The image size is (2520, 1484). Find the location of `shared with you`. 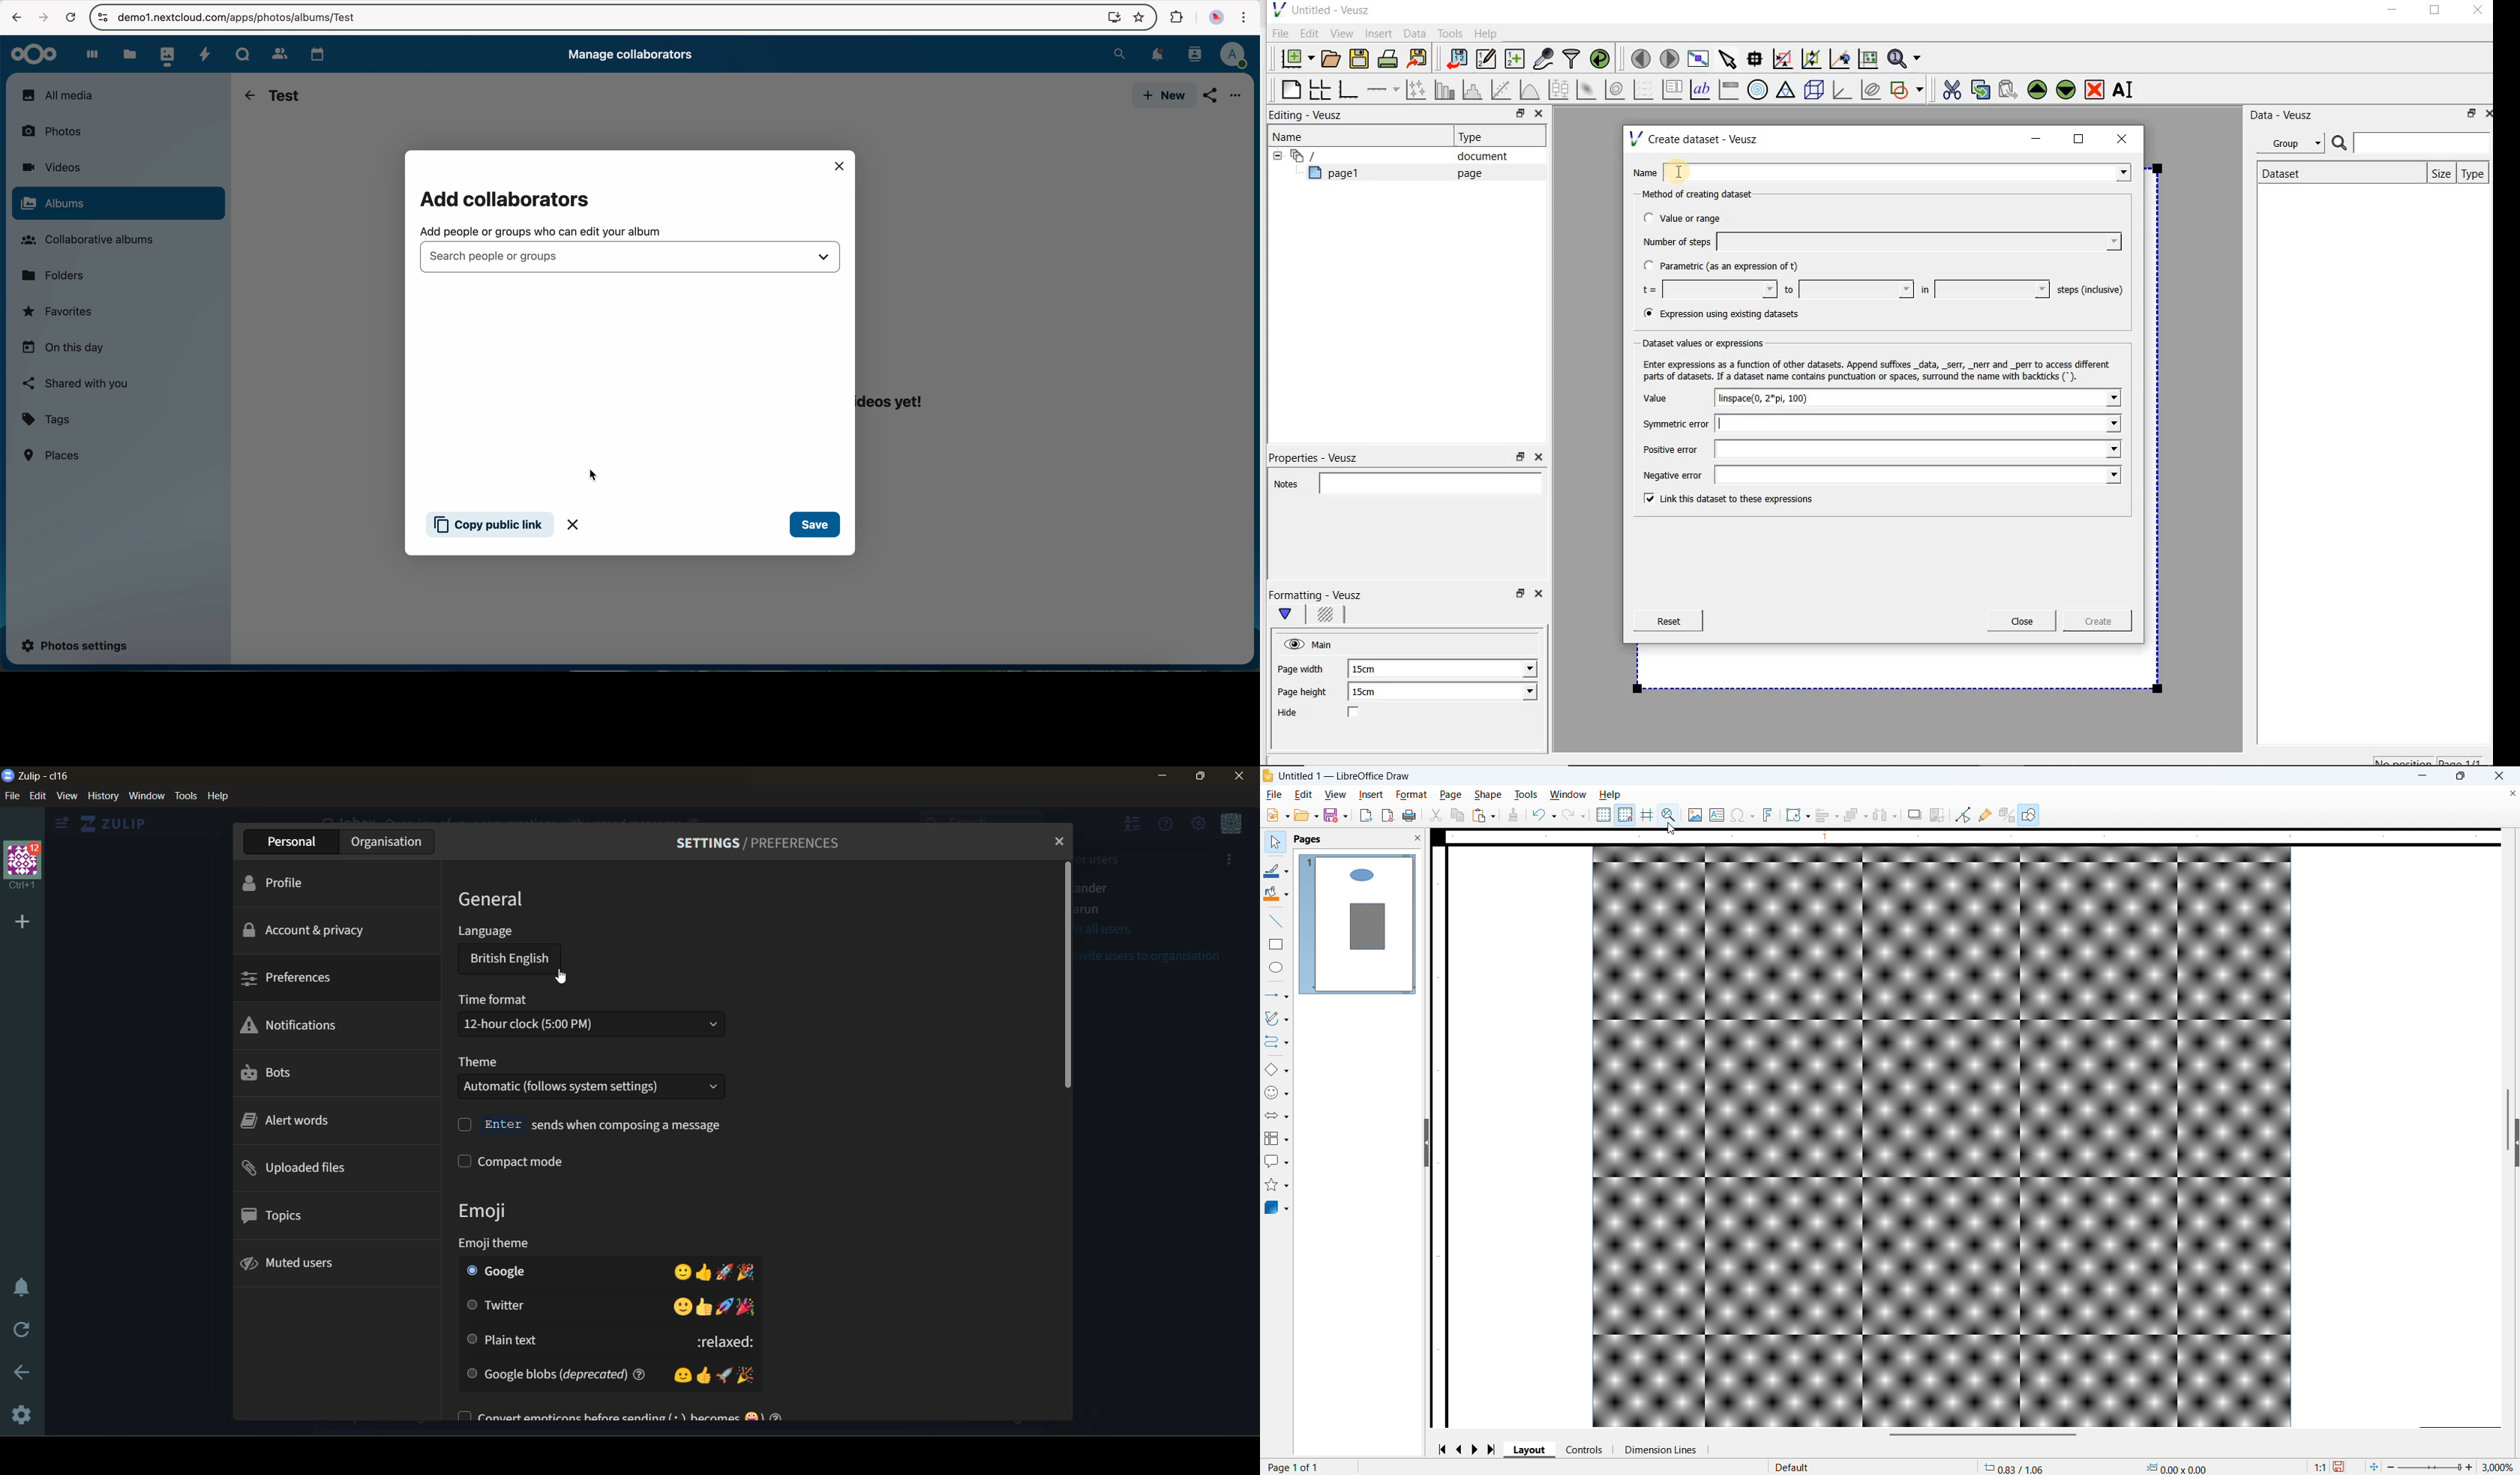

shared with you is located at coordinates (76, 384).